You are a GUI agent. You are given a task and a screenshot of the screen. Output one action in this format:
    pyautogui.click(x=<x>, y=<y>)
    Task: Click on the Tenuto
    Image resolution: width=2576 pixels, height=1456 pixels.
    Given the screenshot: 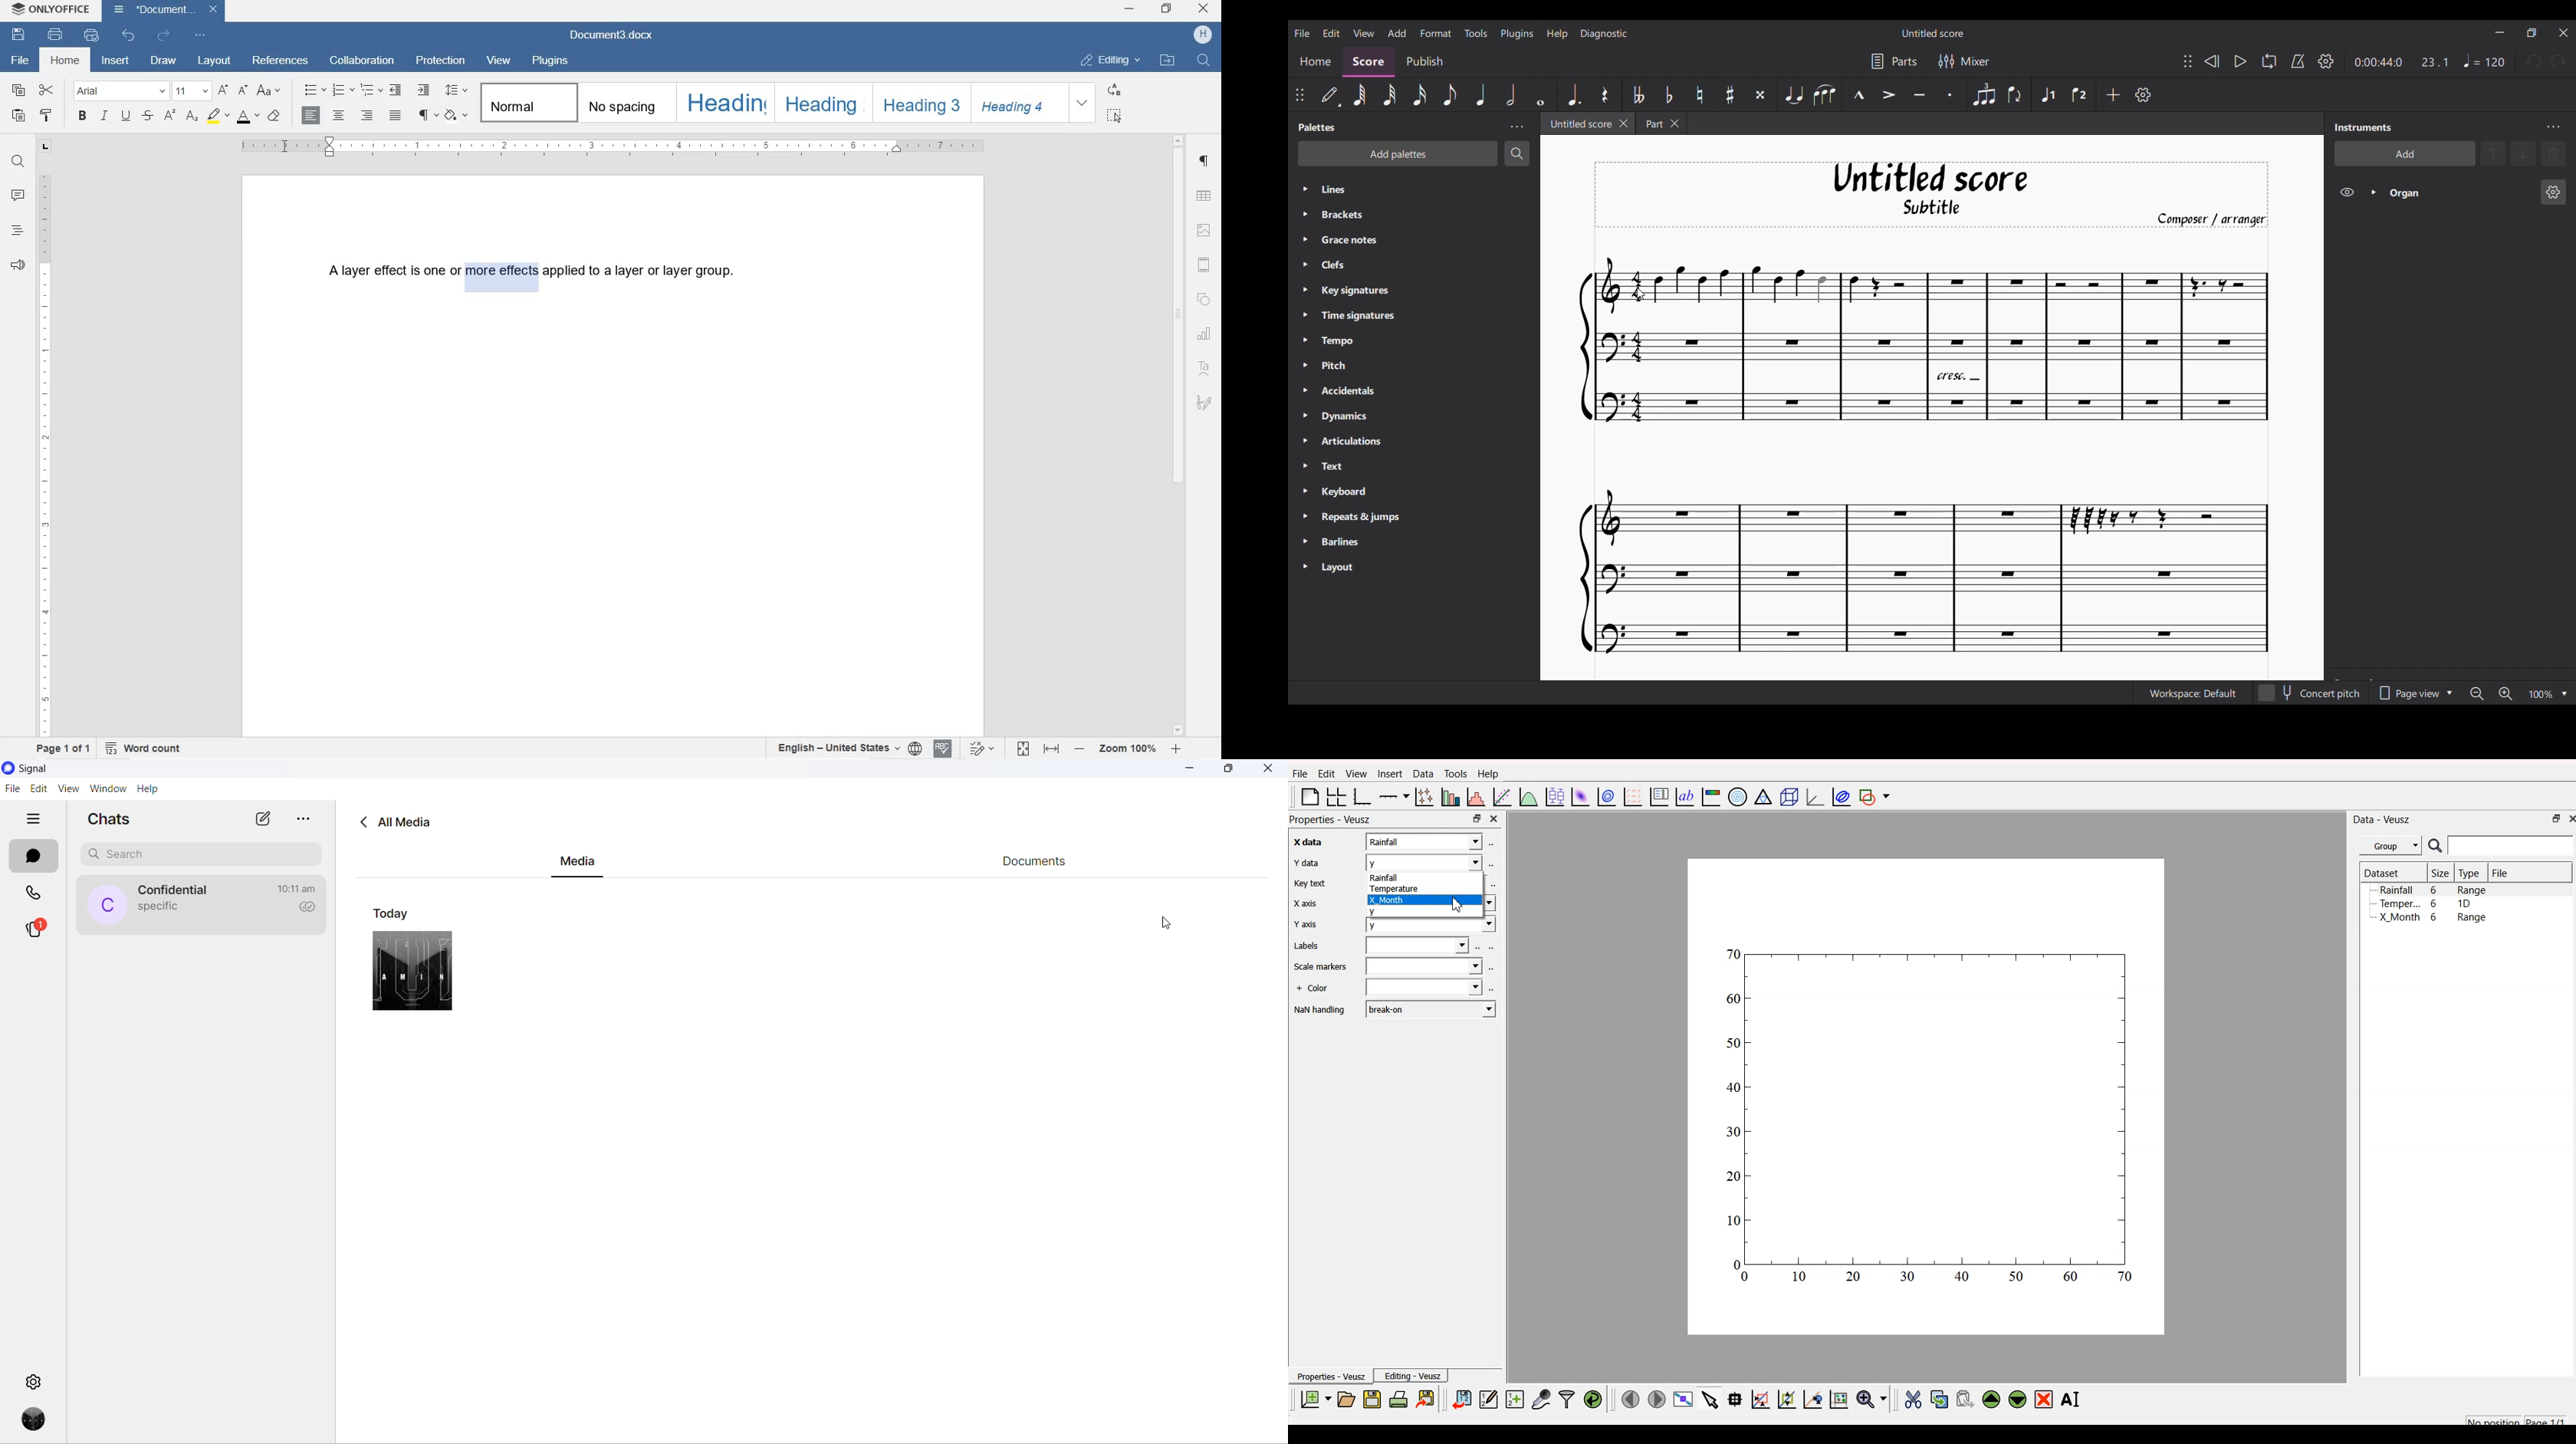 What is the action you would take?
    pyautogui.click(x=1919, y=95)
    